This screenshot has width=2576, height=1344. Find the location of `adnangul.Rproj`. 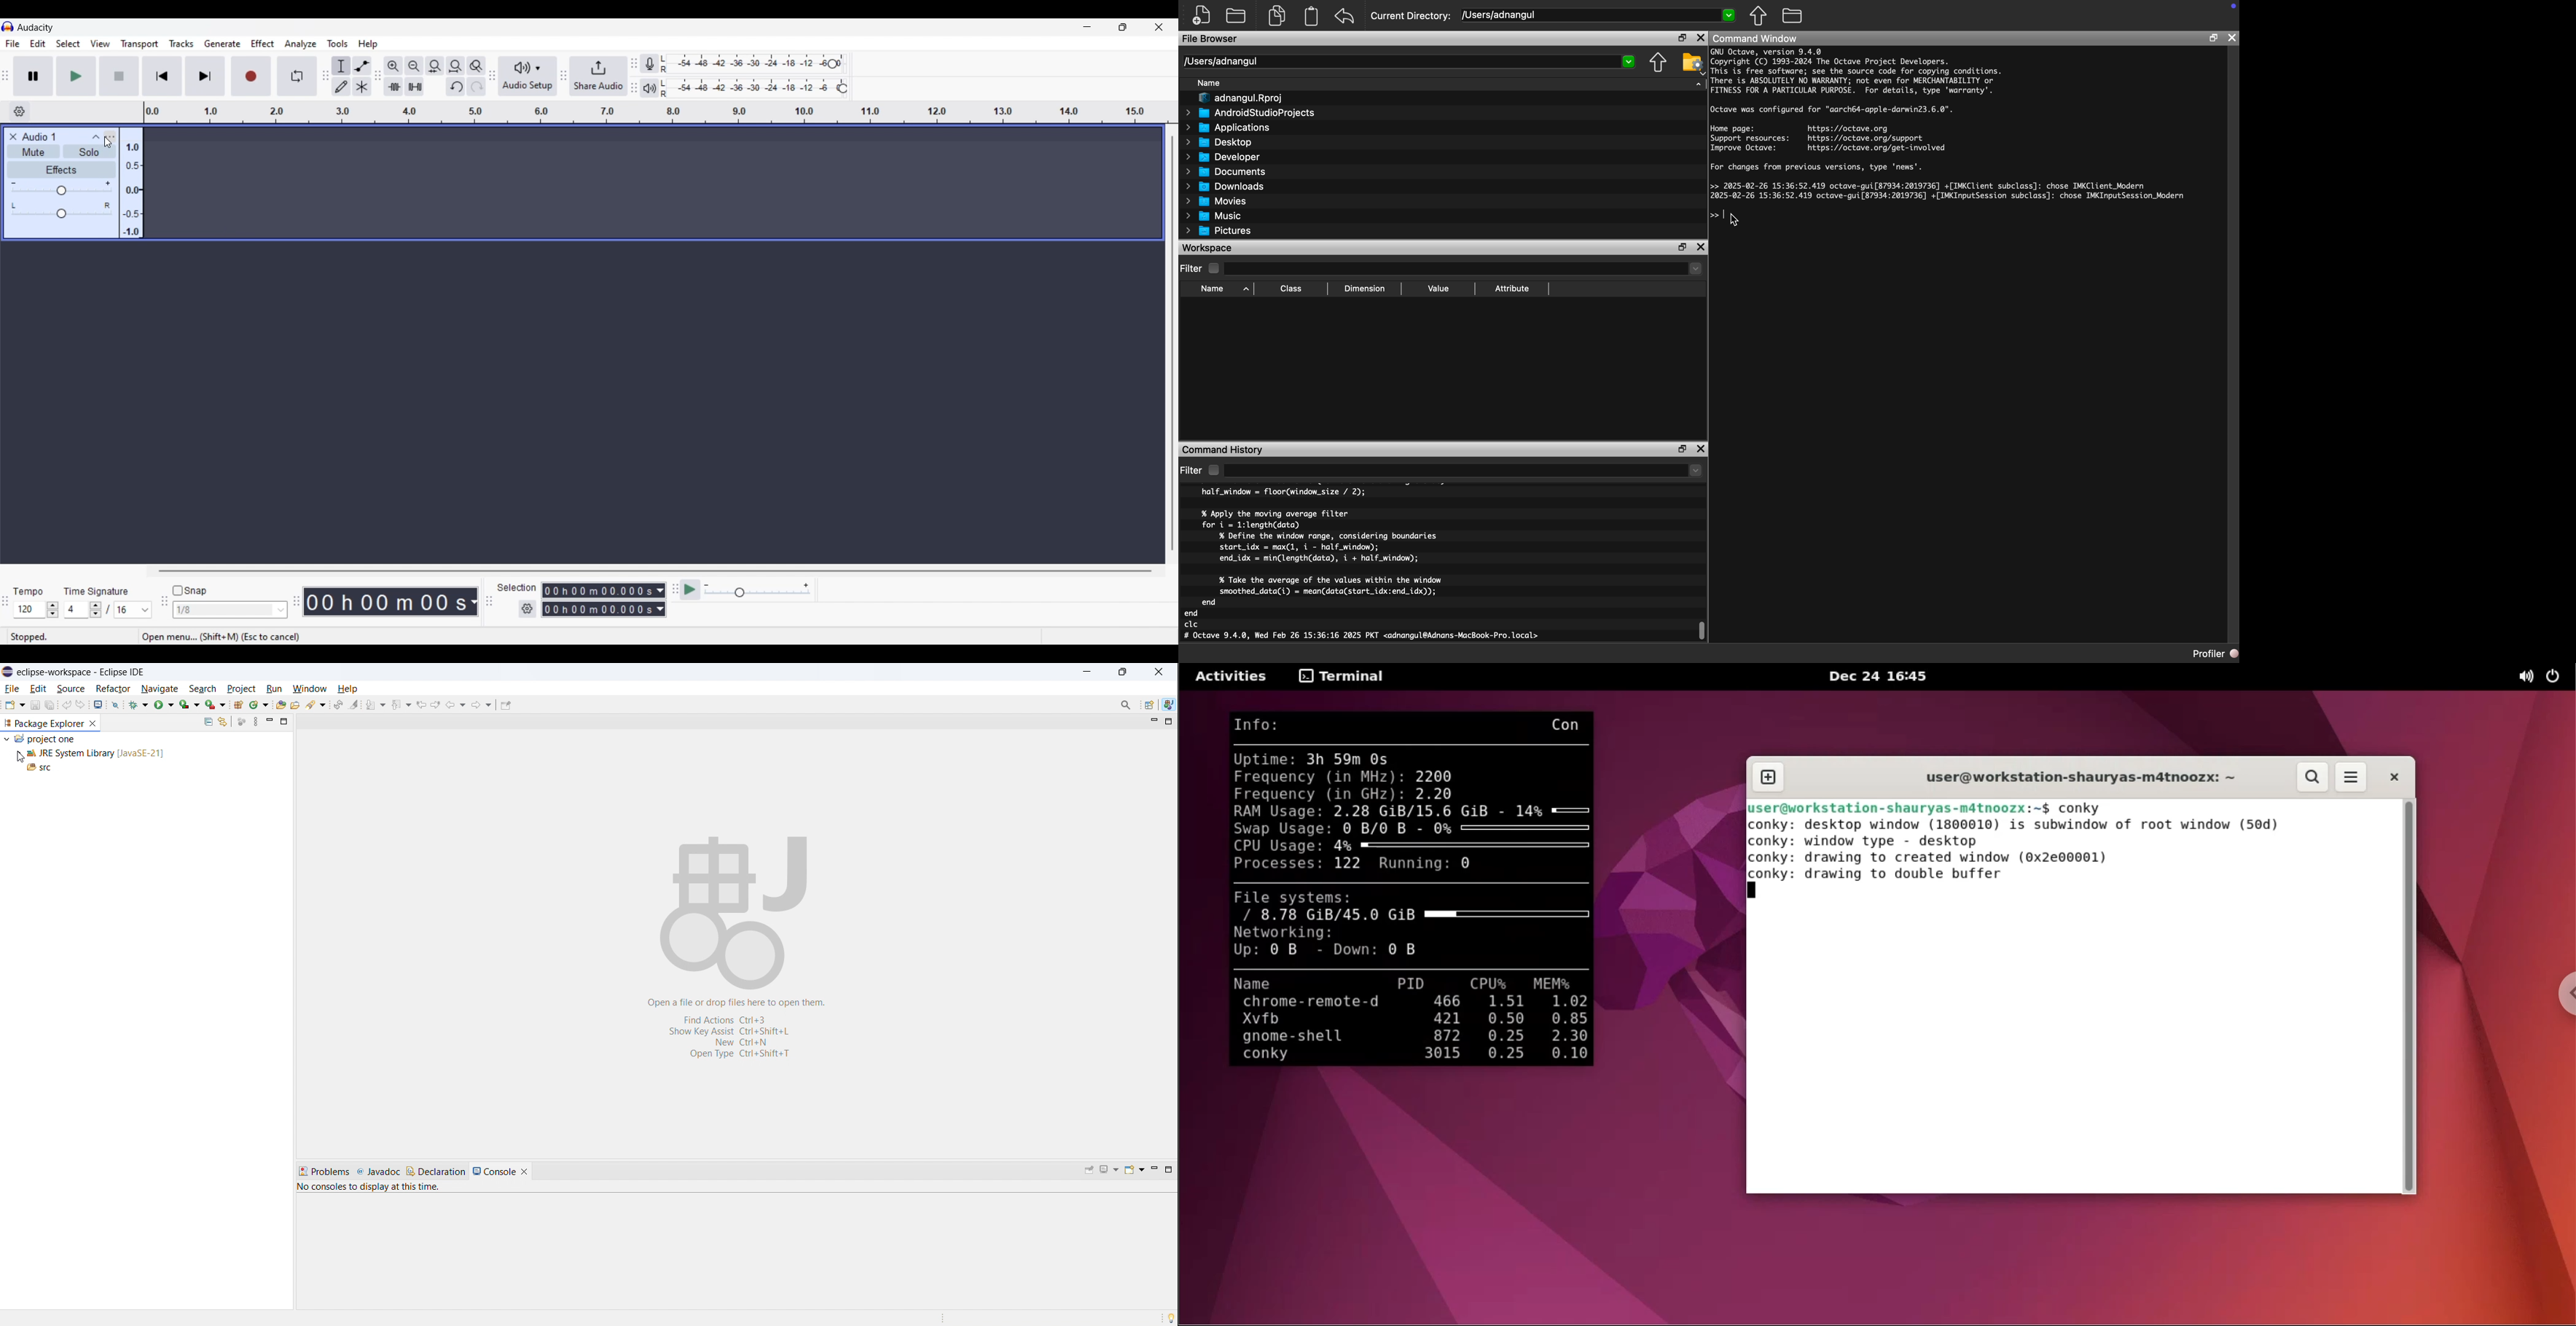

adnangul.Rproj is located at coordinates (1241, 98).